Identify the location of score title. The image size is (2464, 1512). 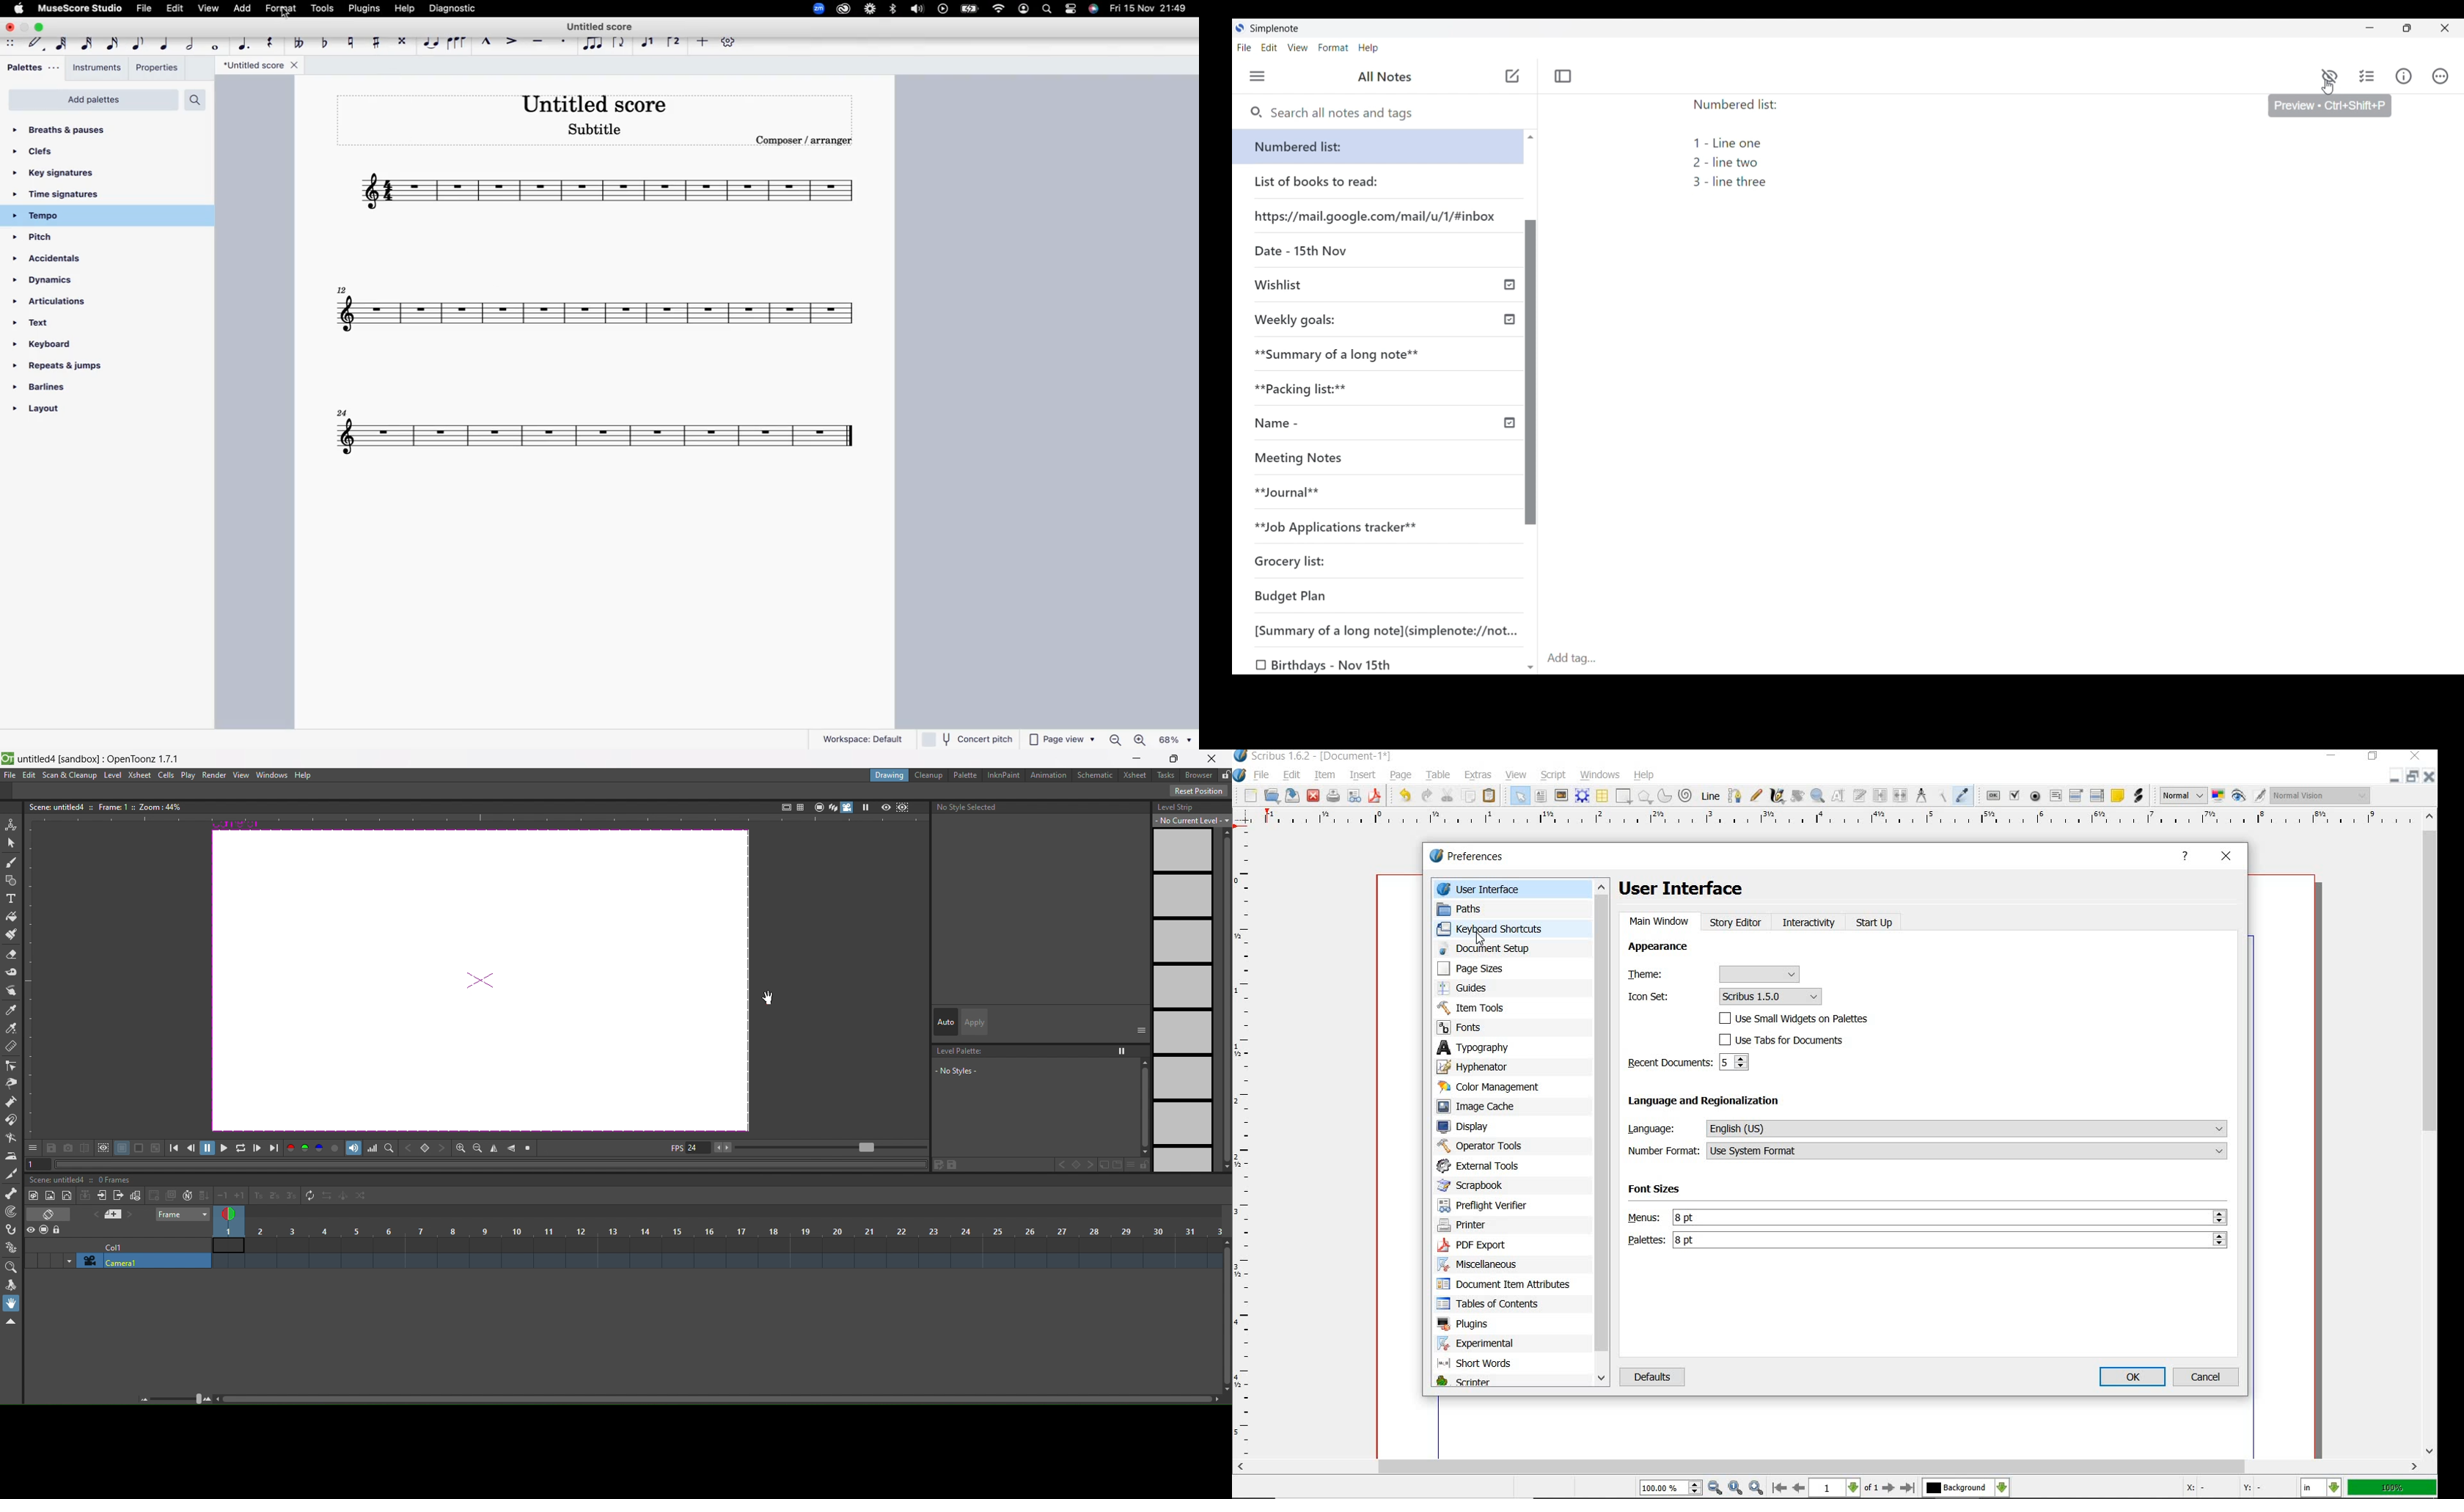
(603, 24).